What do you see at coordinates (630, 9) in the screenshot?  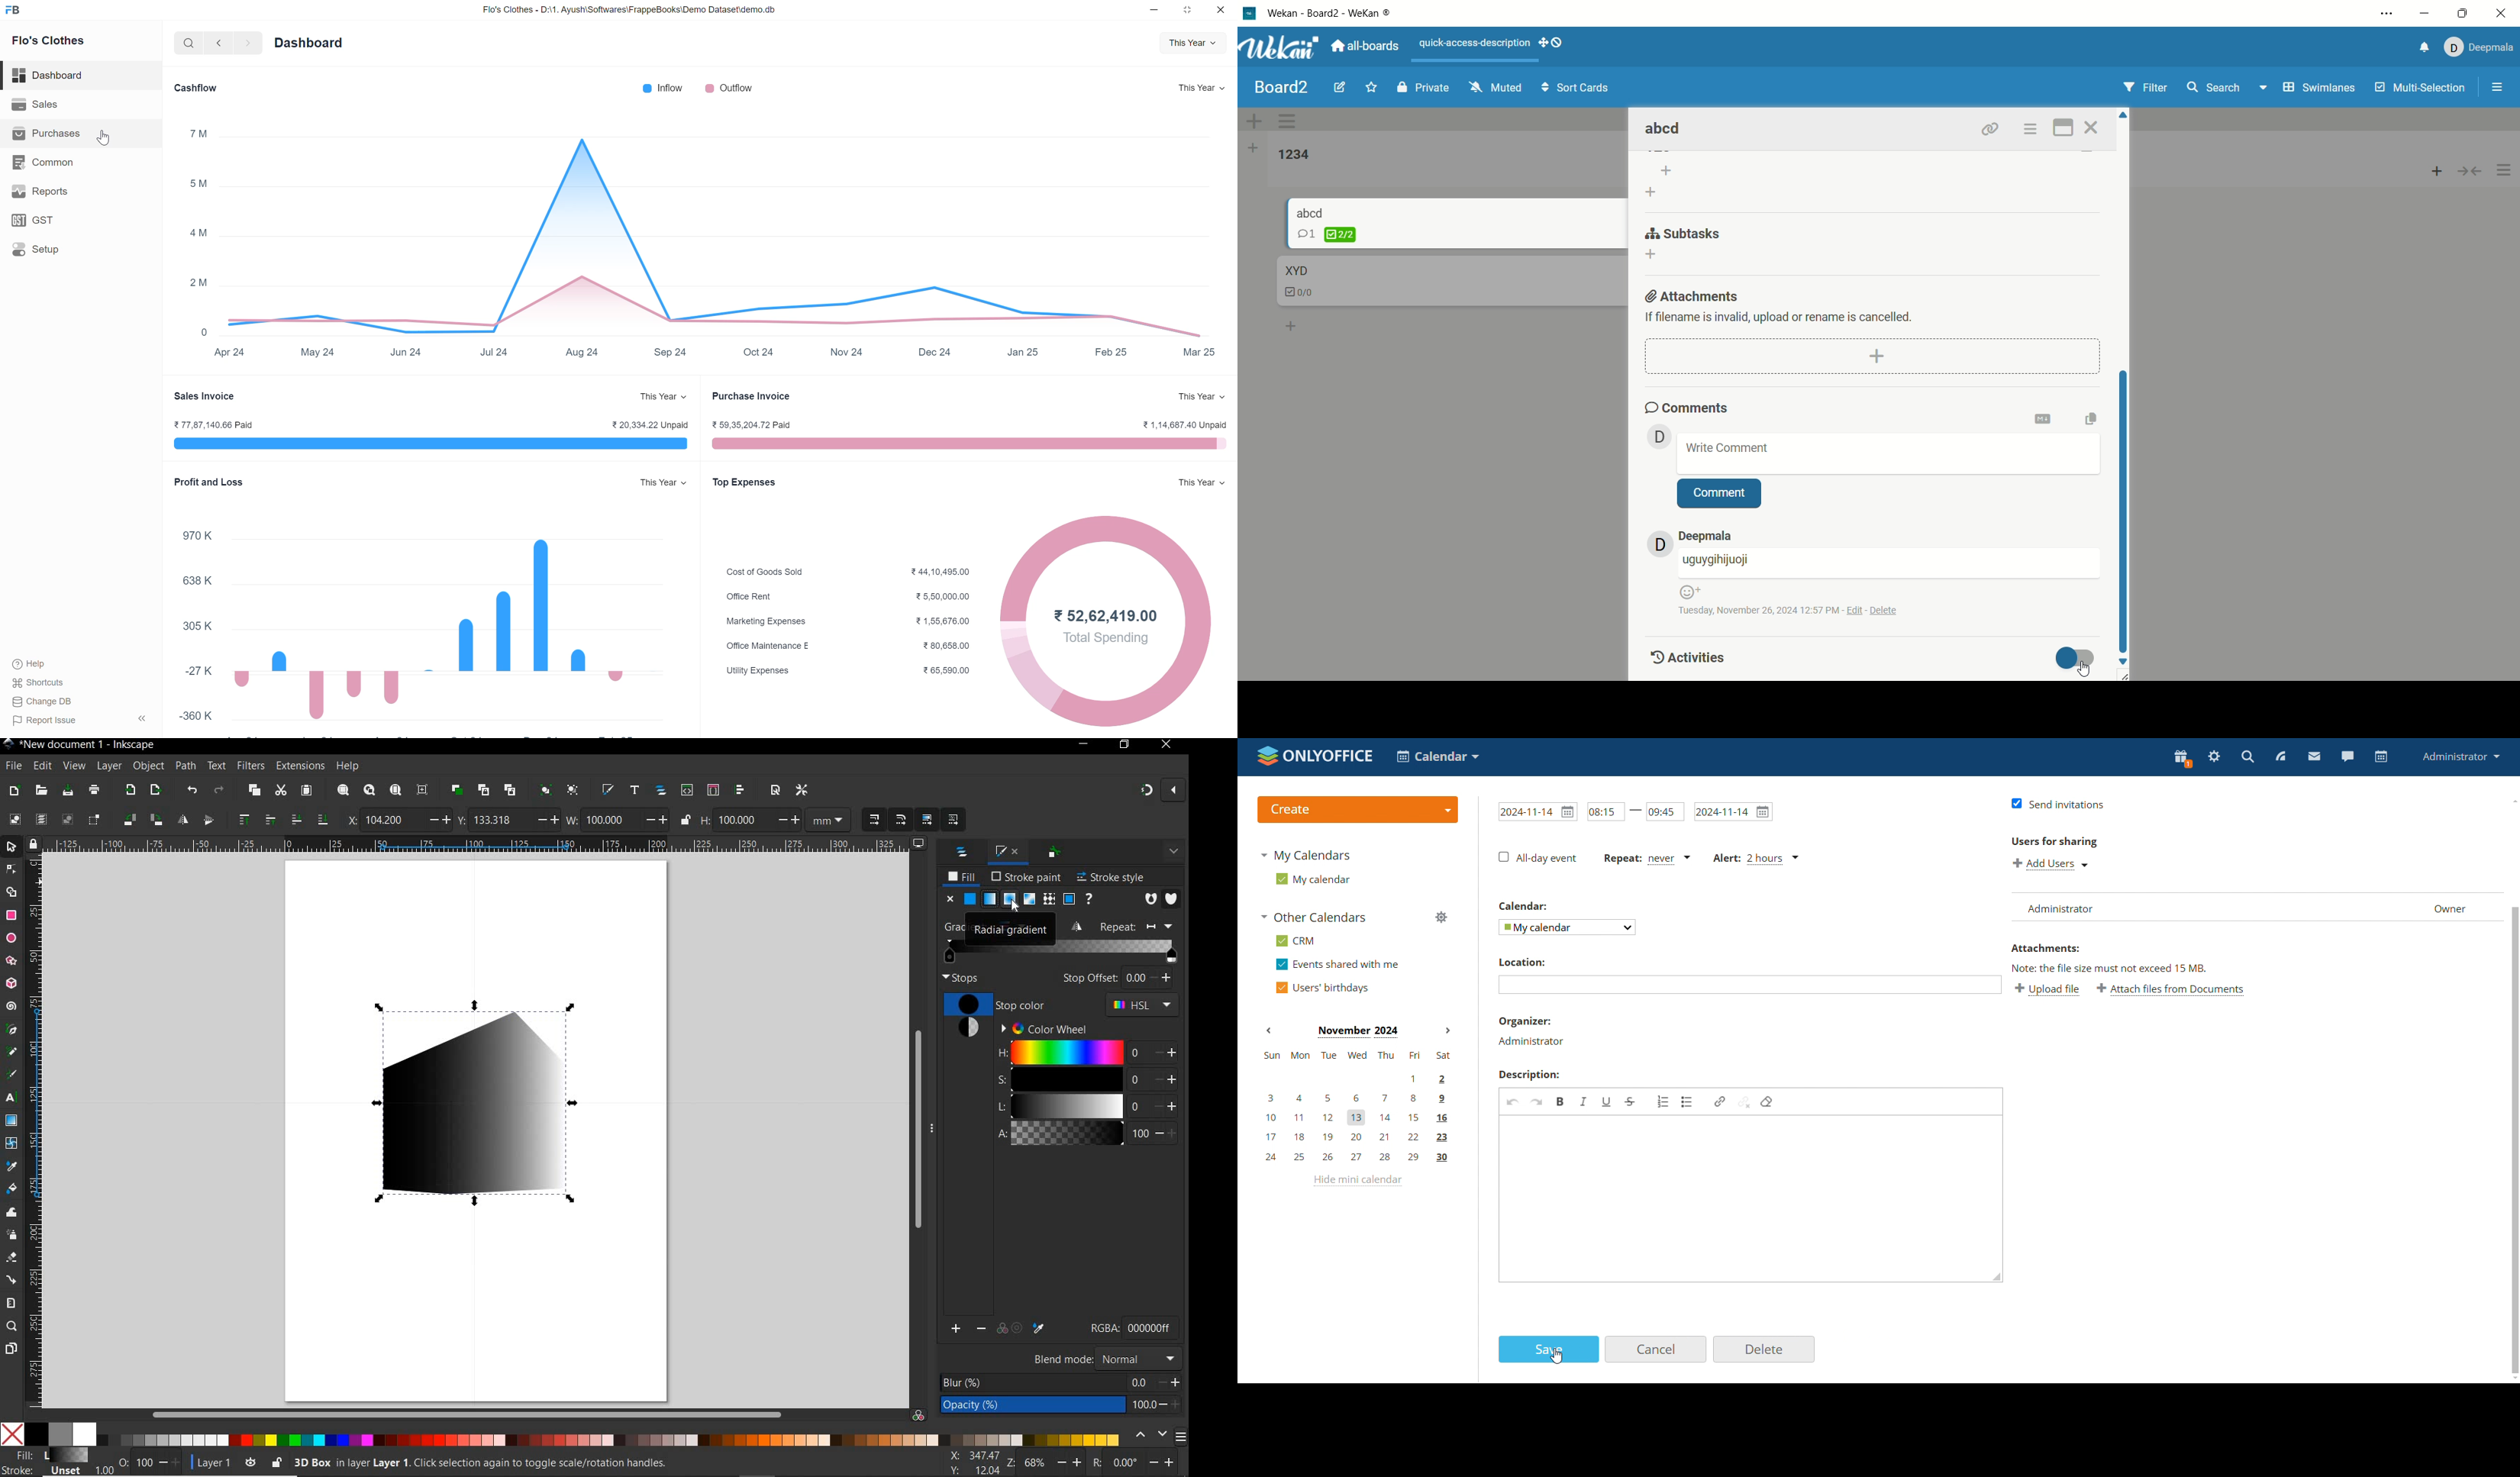 I see `Flo's Clothes - D:\1. Ayush\Softwares\FrappeBooks\Demo Dataset\demo.db` at bounding box center [630, 9].